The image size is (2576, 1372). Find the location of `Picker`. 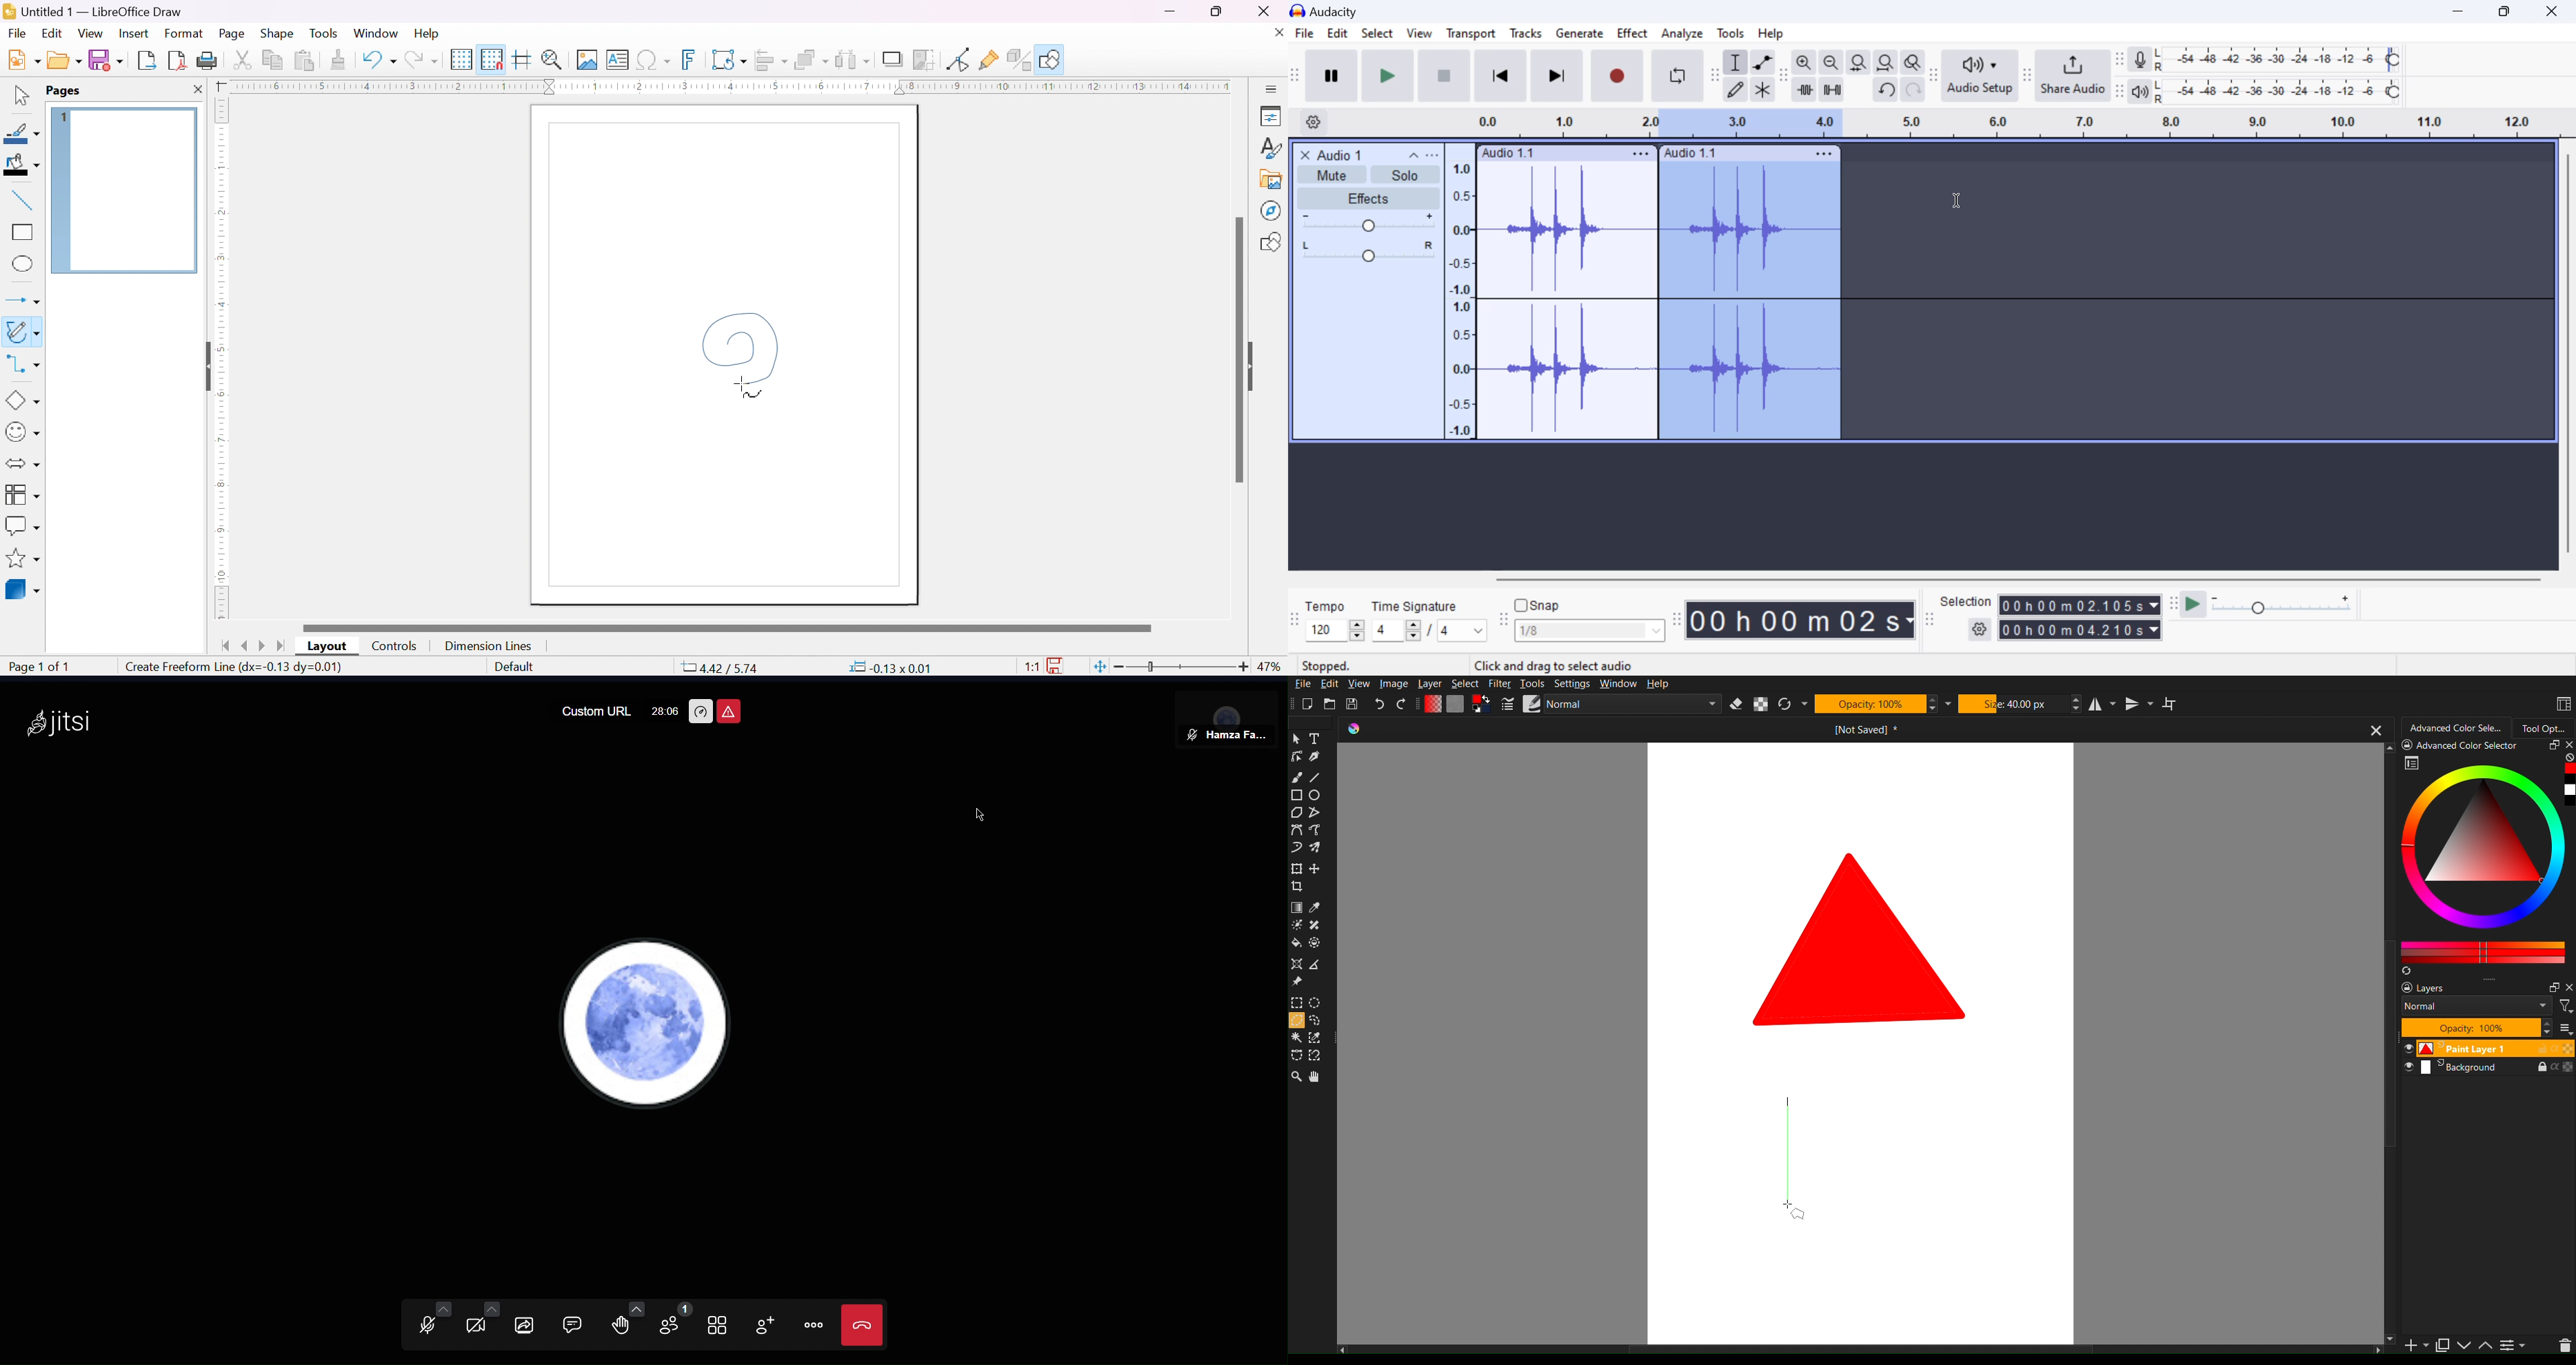

Picker is located at coordinates (1296, 831).